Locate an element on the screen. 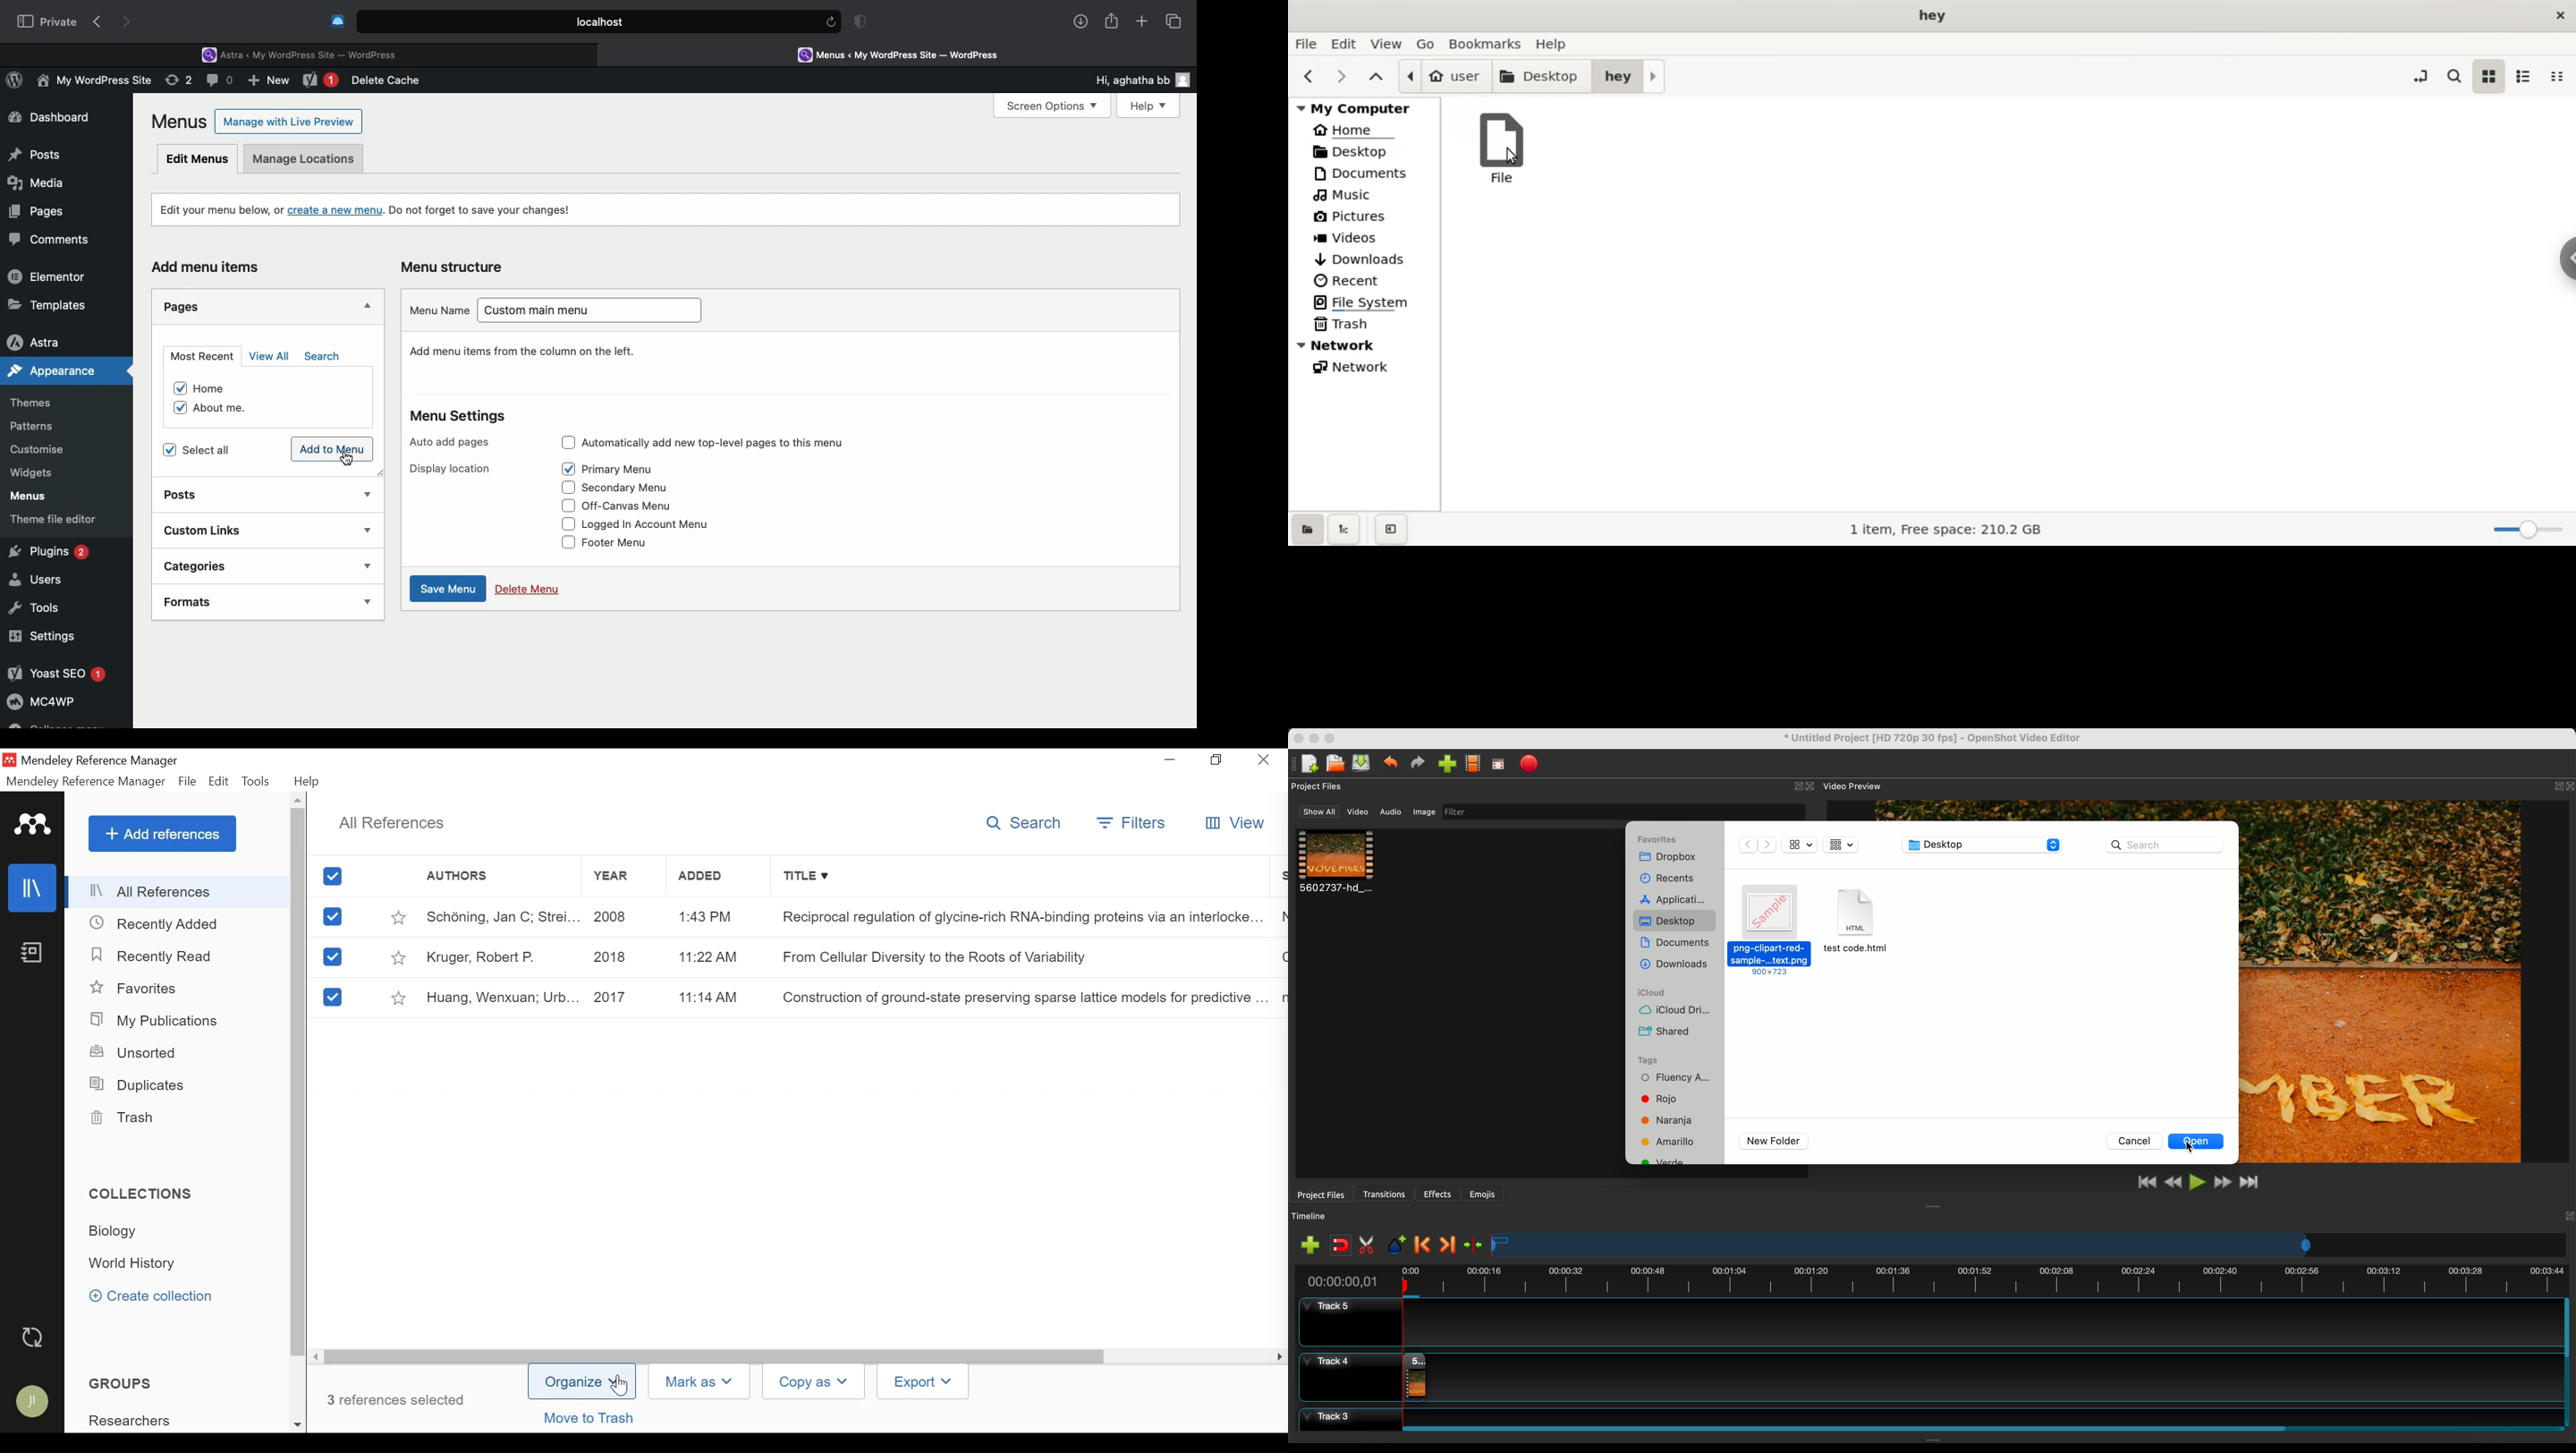 The height and width of the screenshot is (1456, 2576). Add to menu is located at coordinates (334, 448).